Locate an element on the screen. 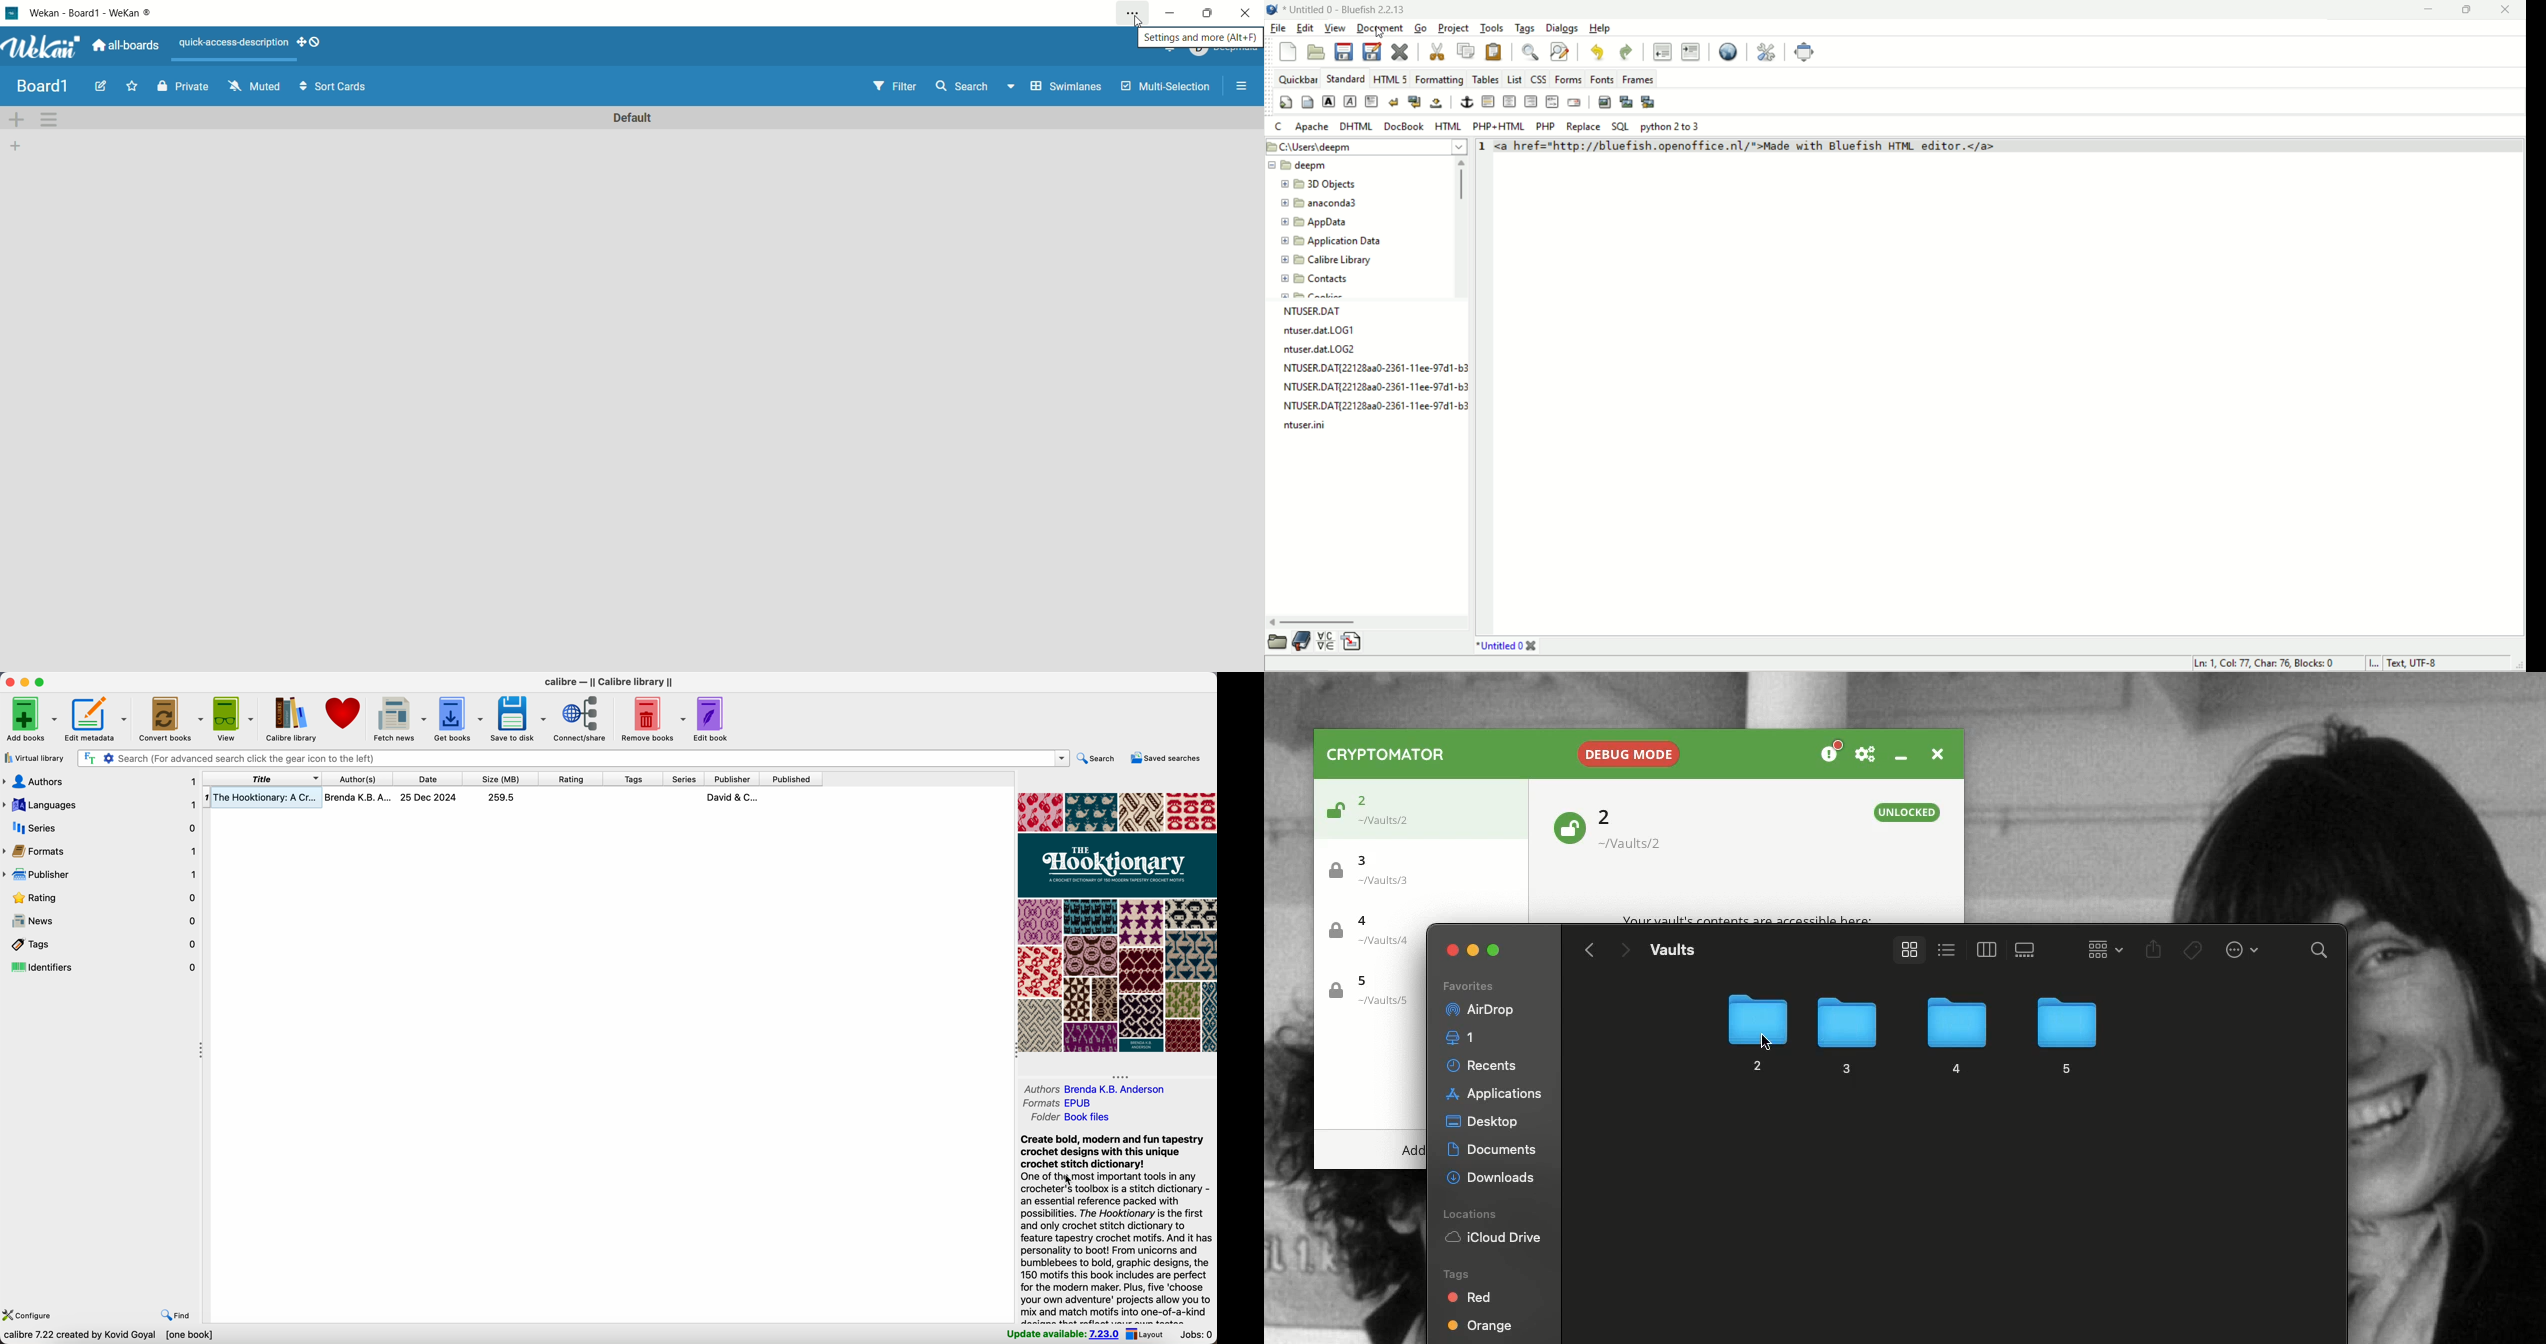  text is located at coordinates (233, 41).